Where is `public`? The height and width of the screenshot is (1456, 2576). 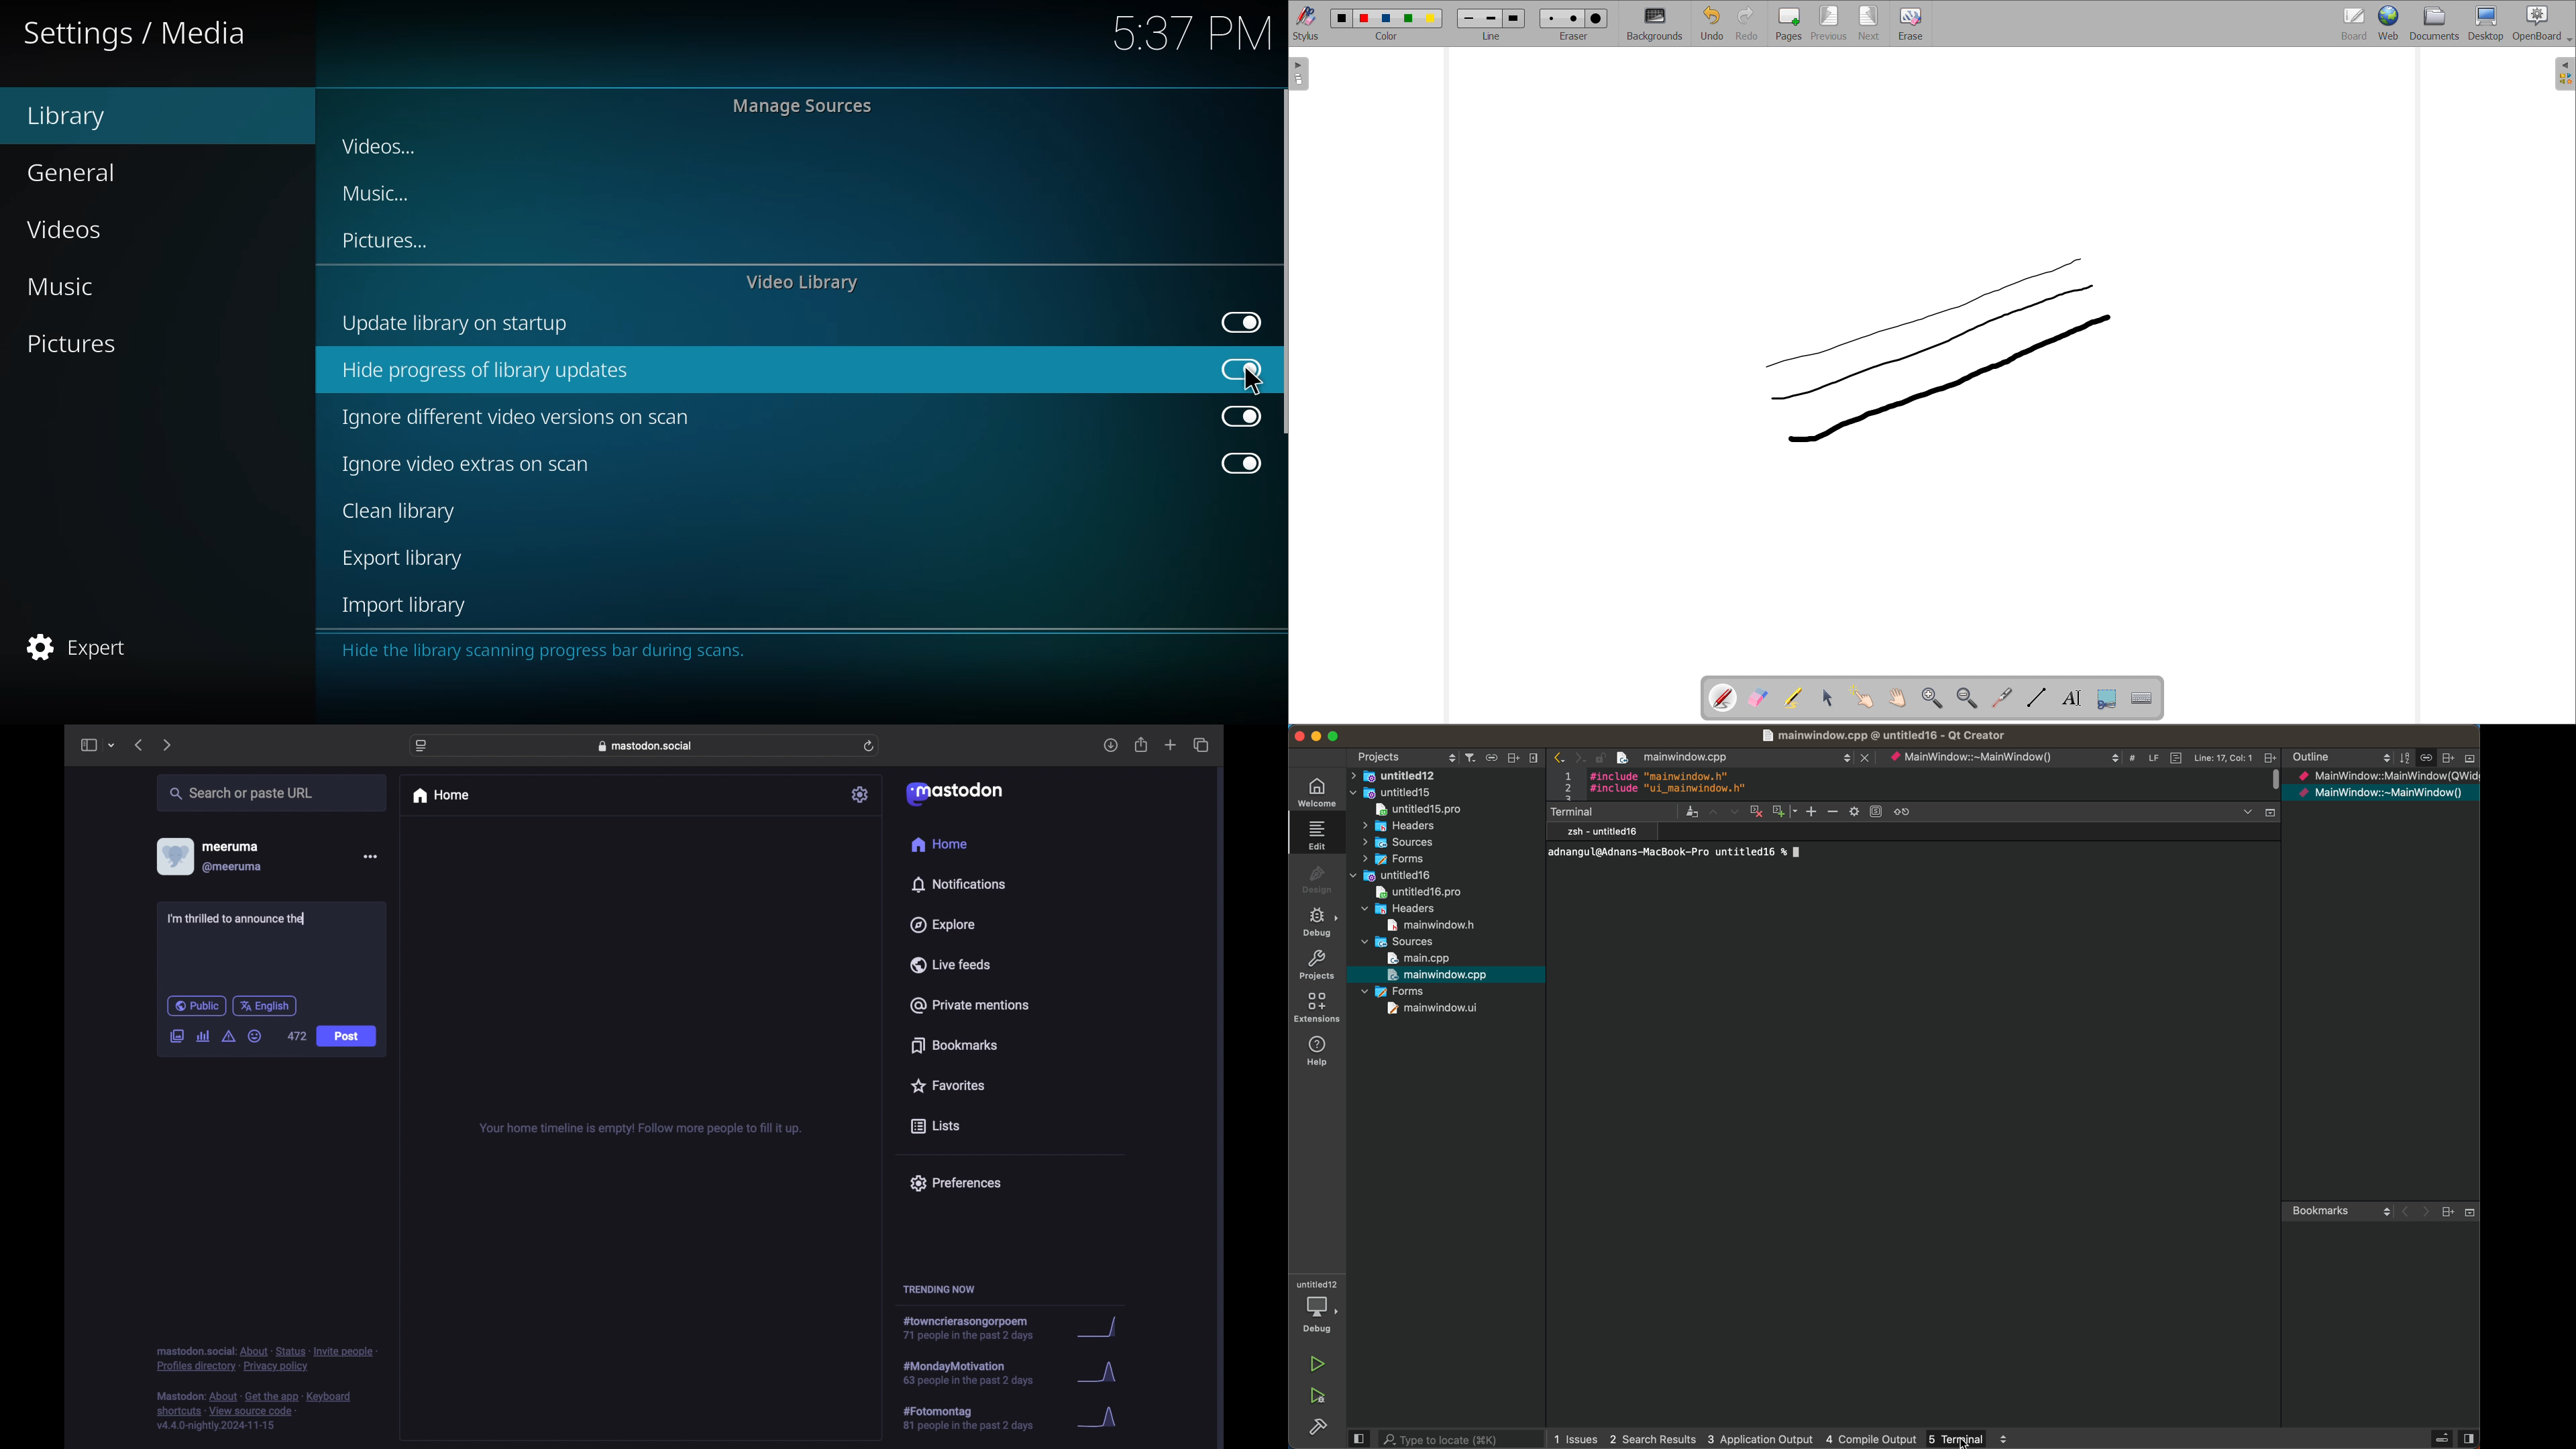 public is located at coordinates (197, 1006).